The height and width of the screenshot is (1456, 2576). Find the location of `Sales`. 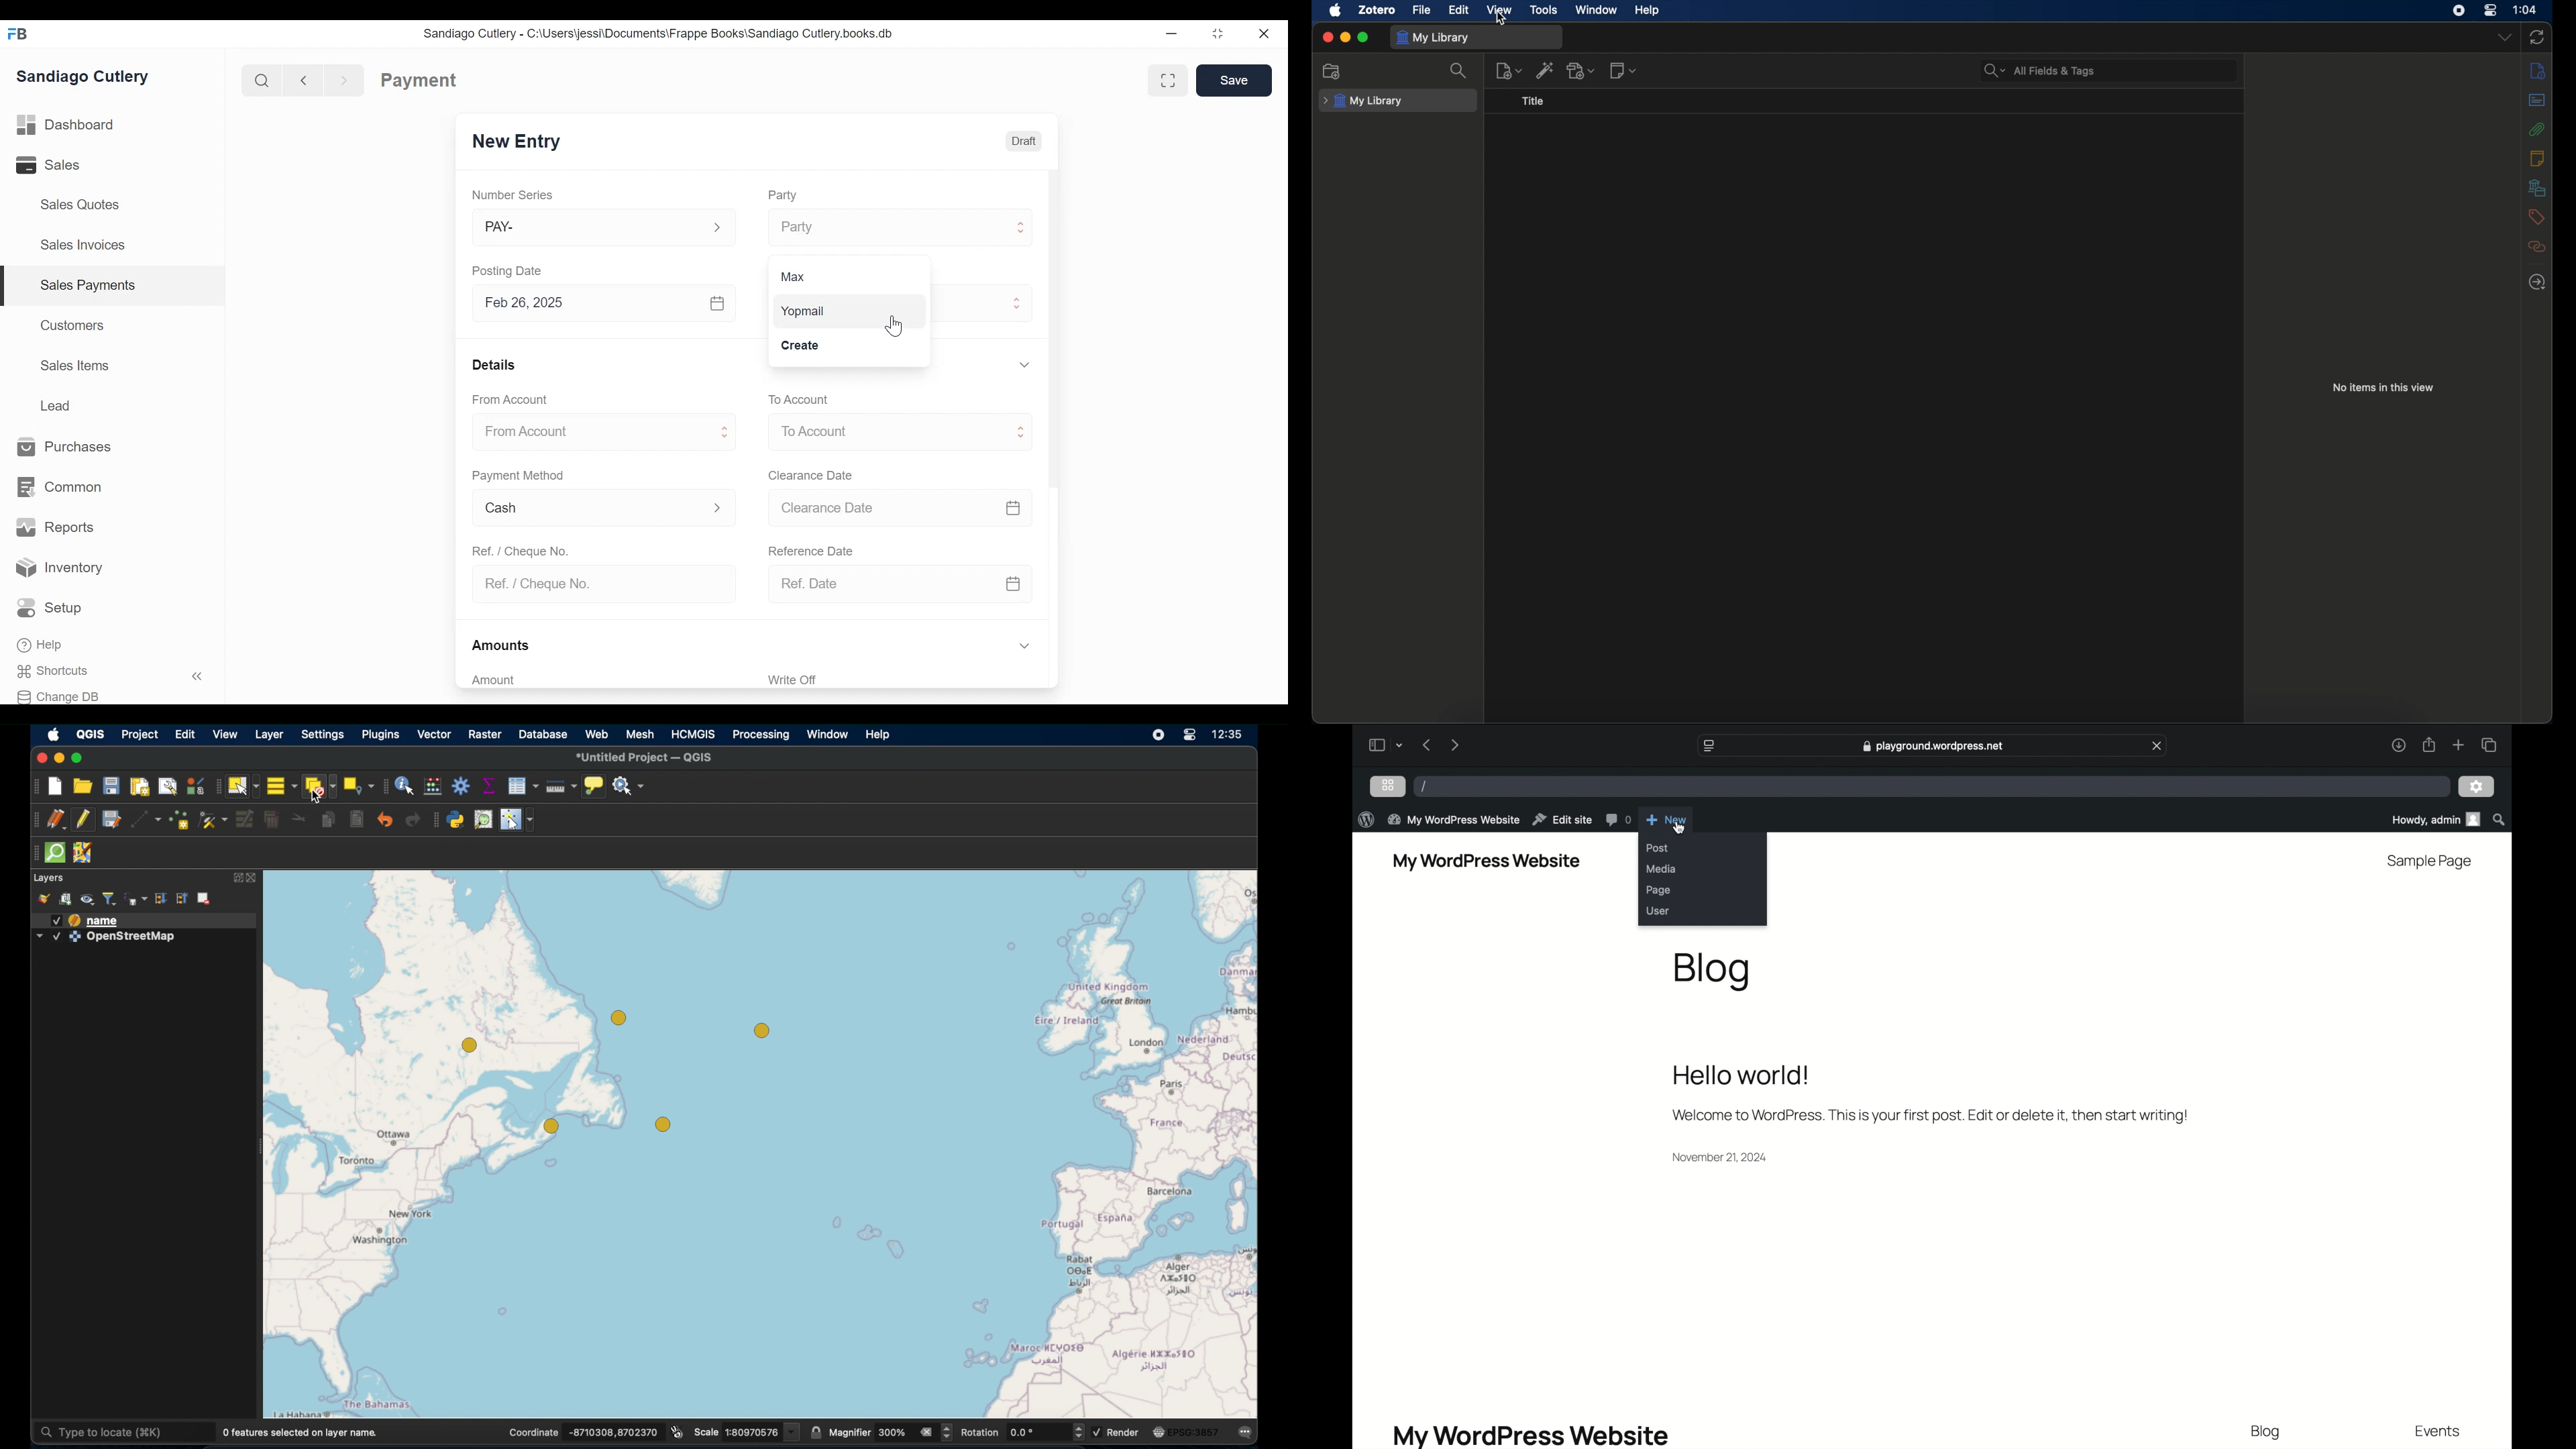

Sales is located at coordinates (58, 165).